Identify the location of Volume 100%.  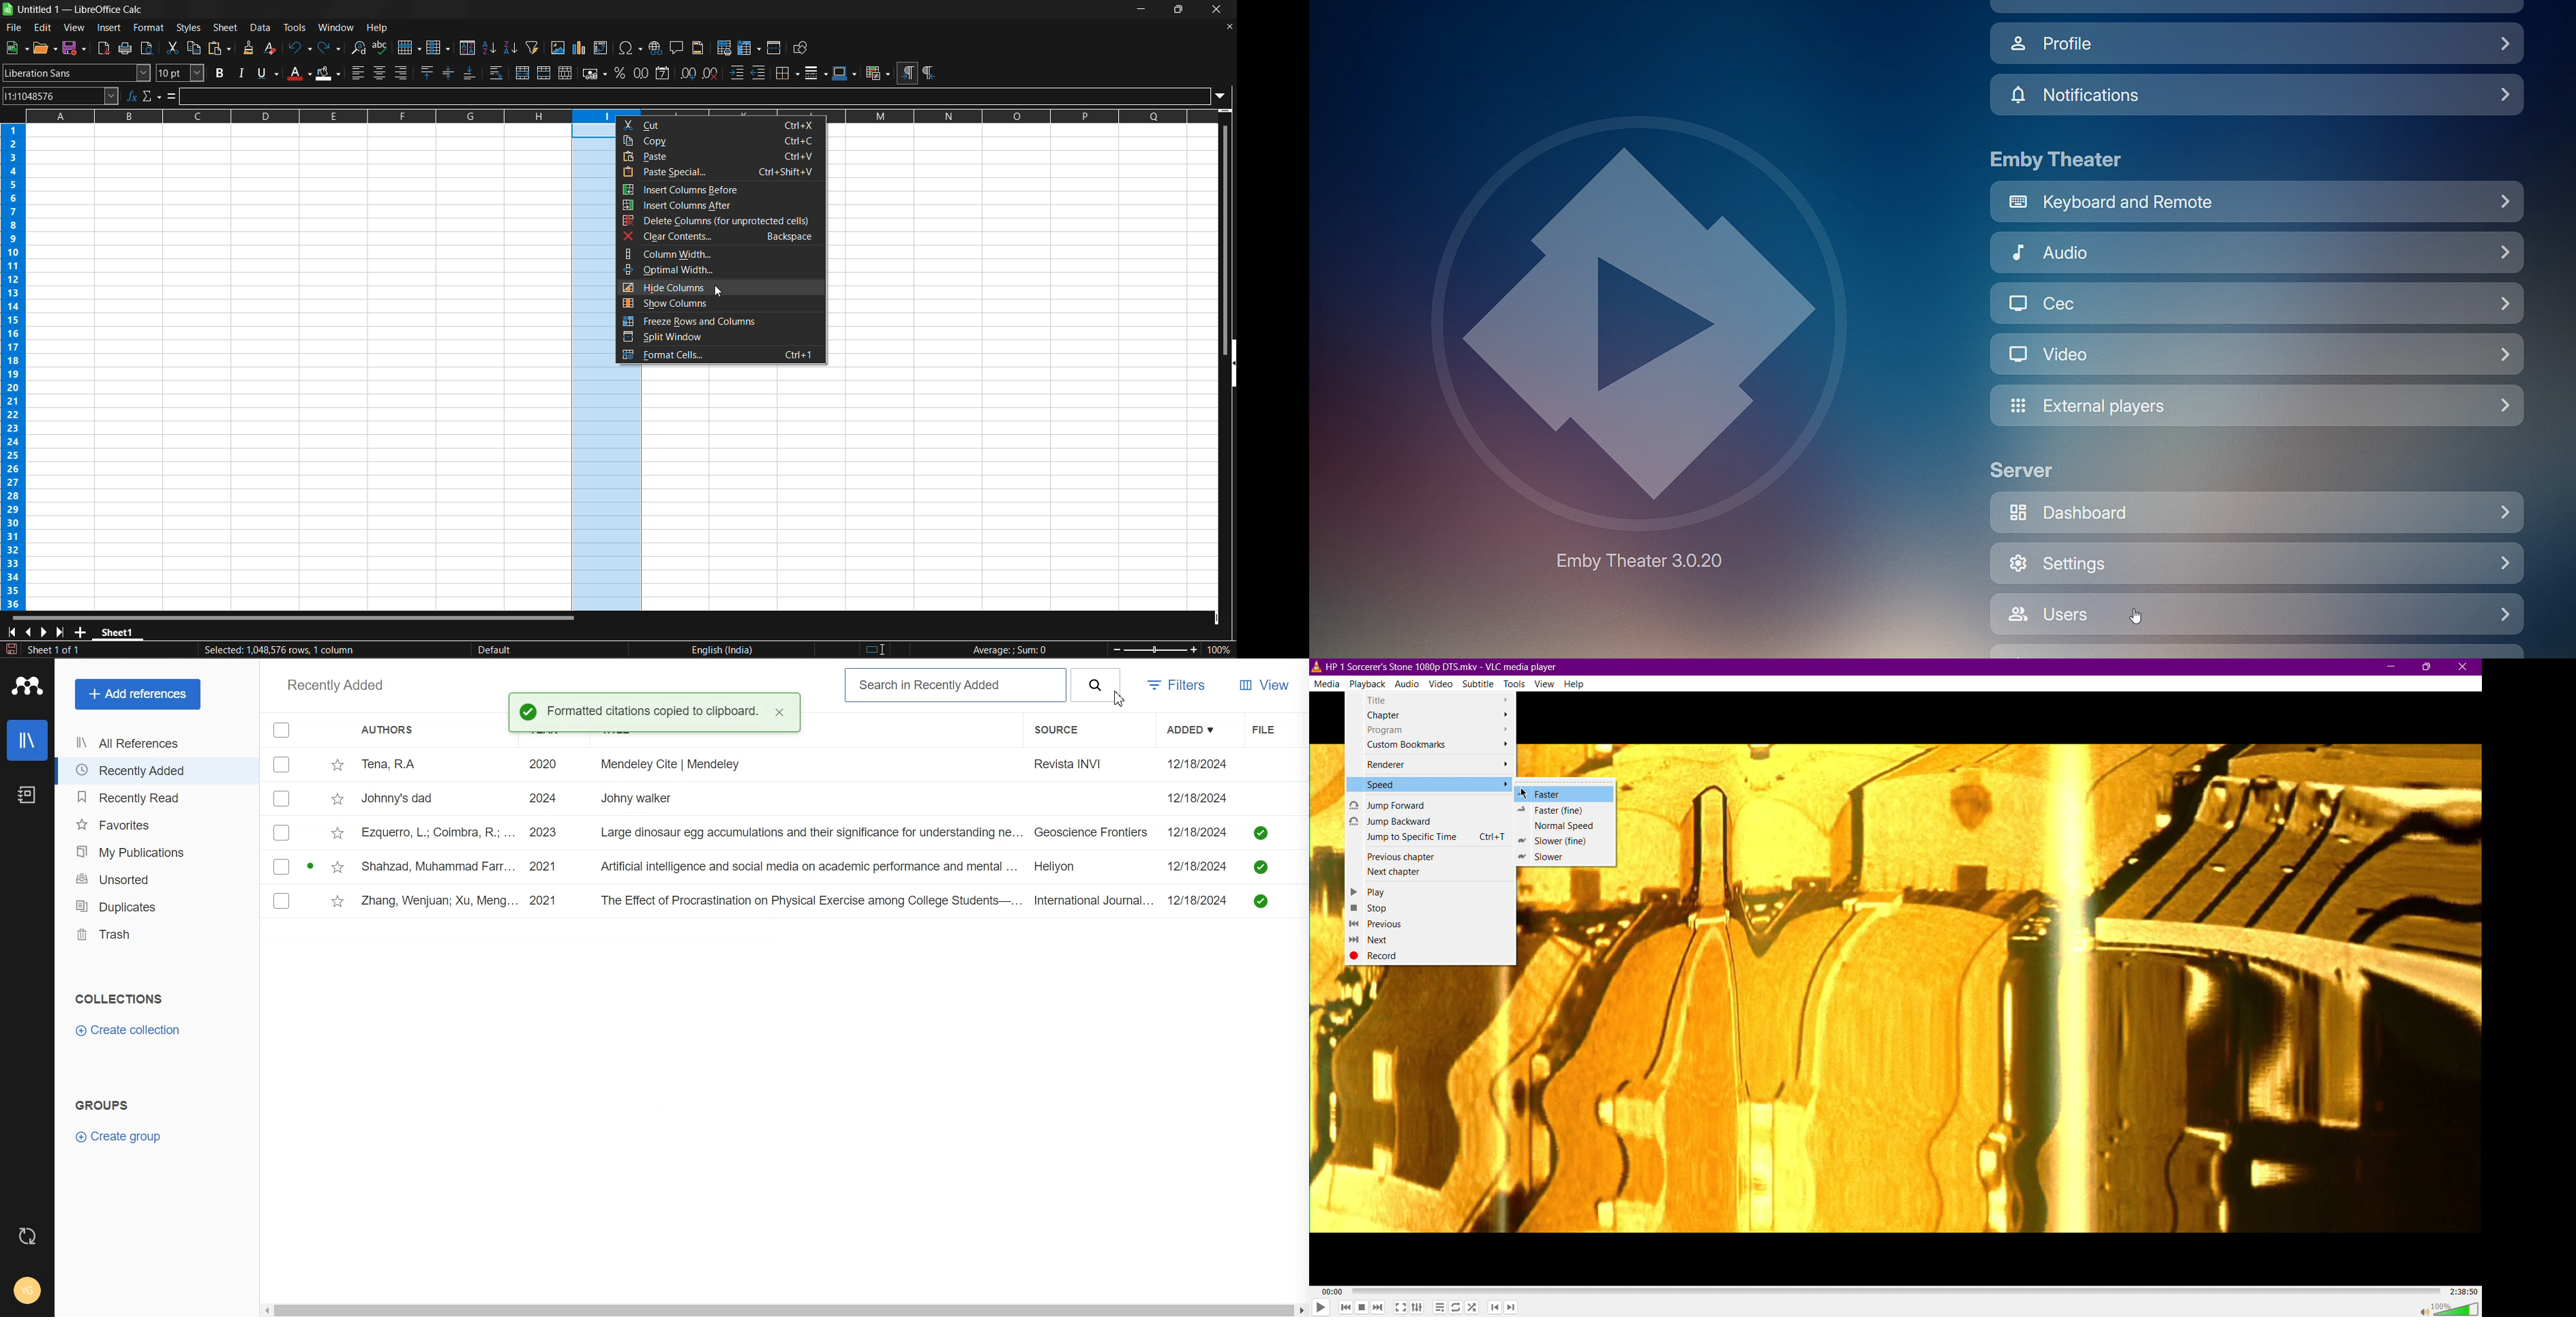
(2449, 1308).